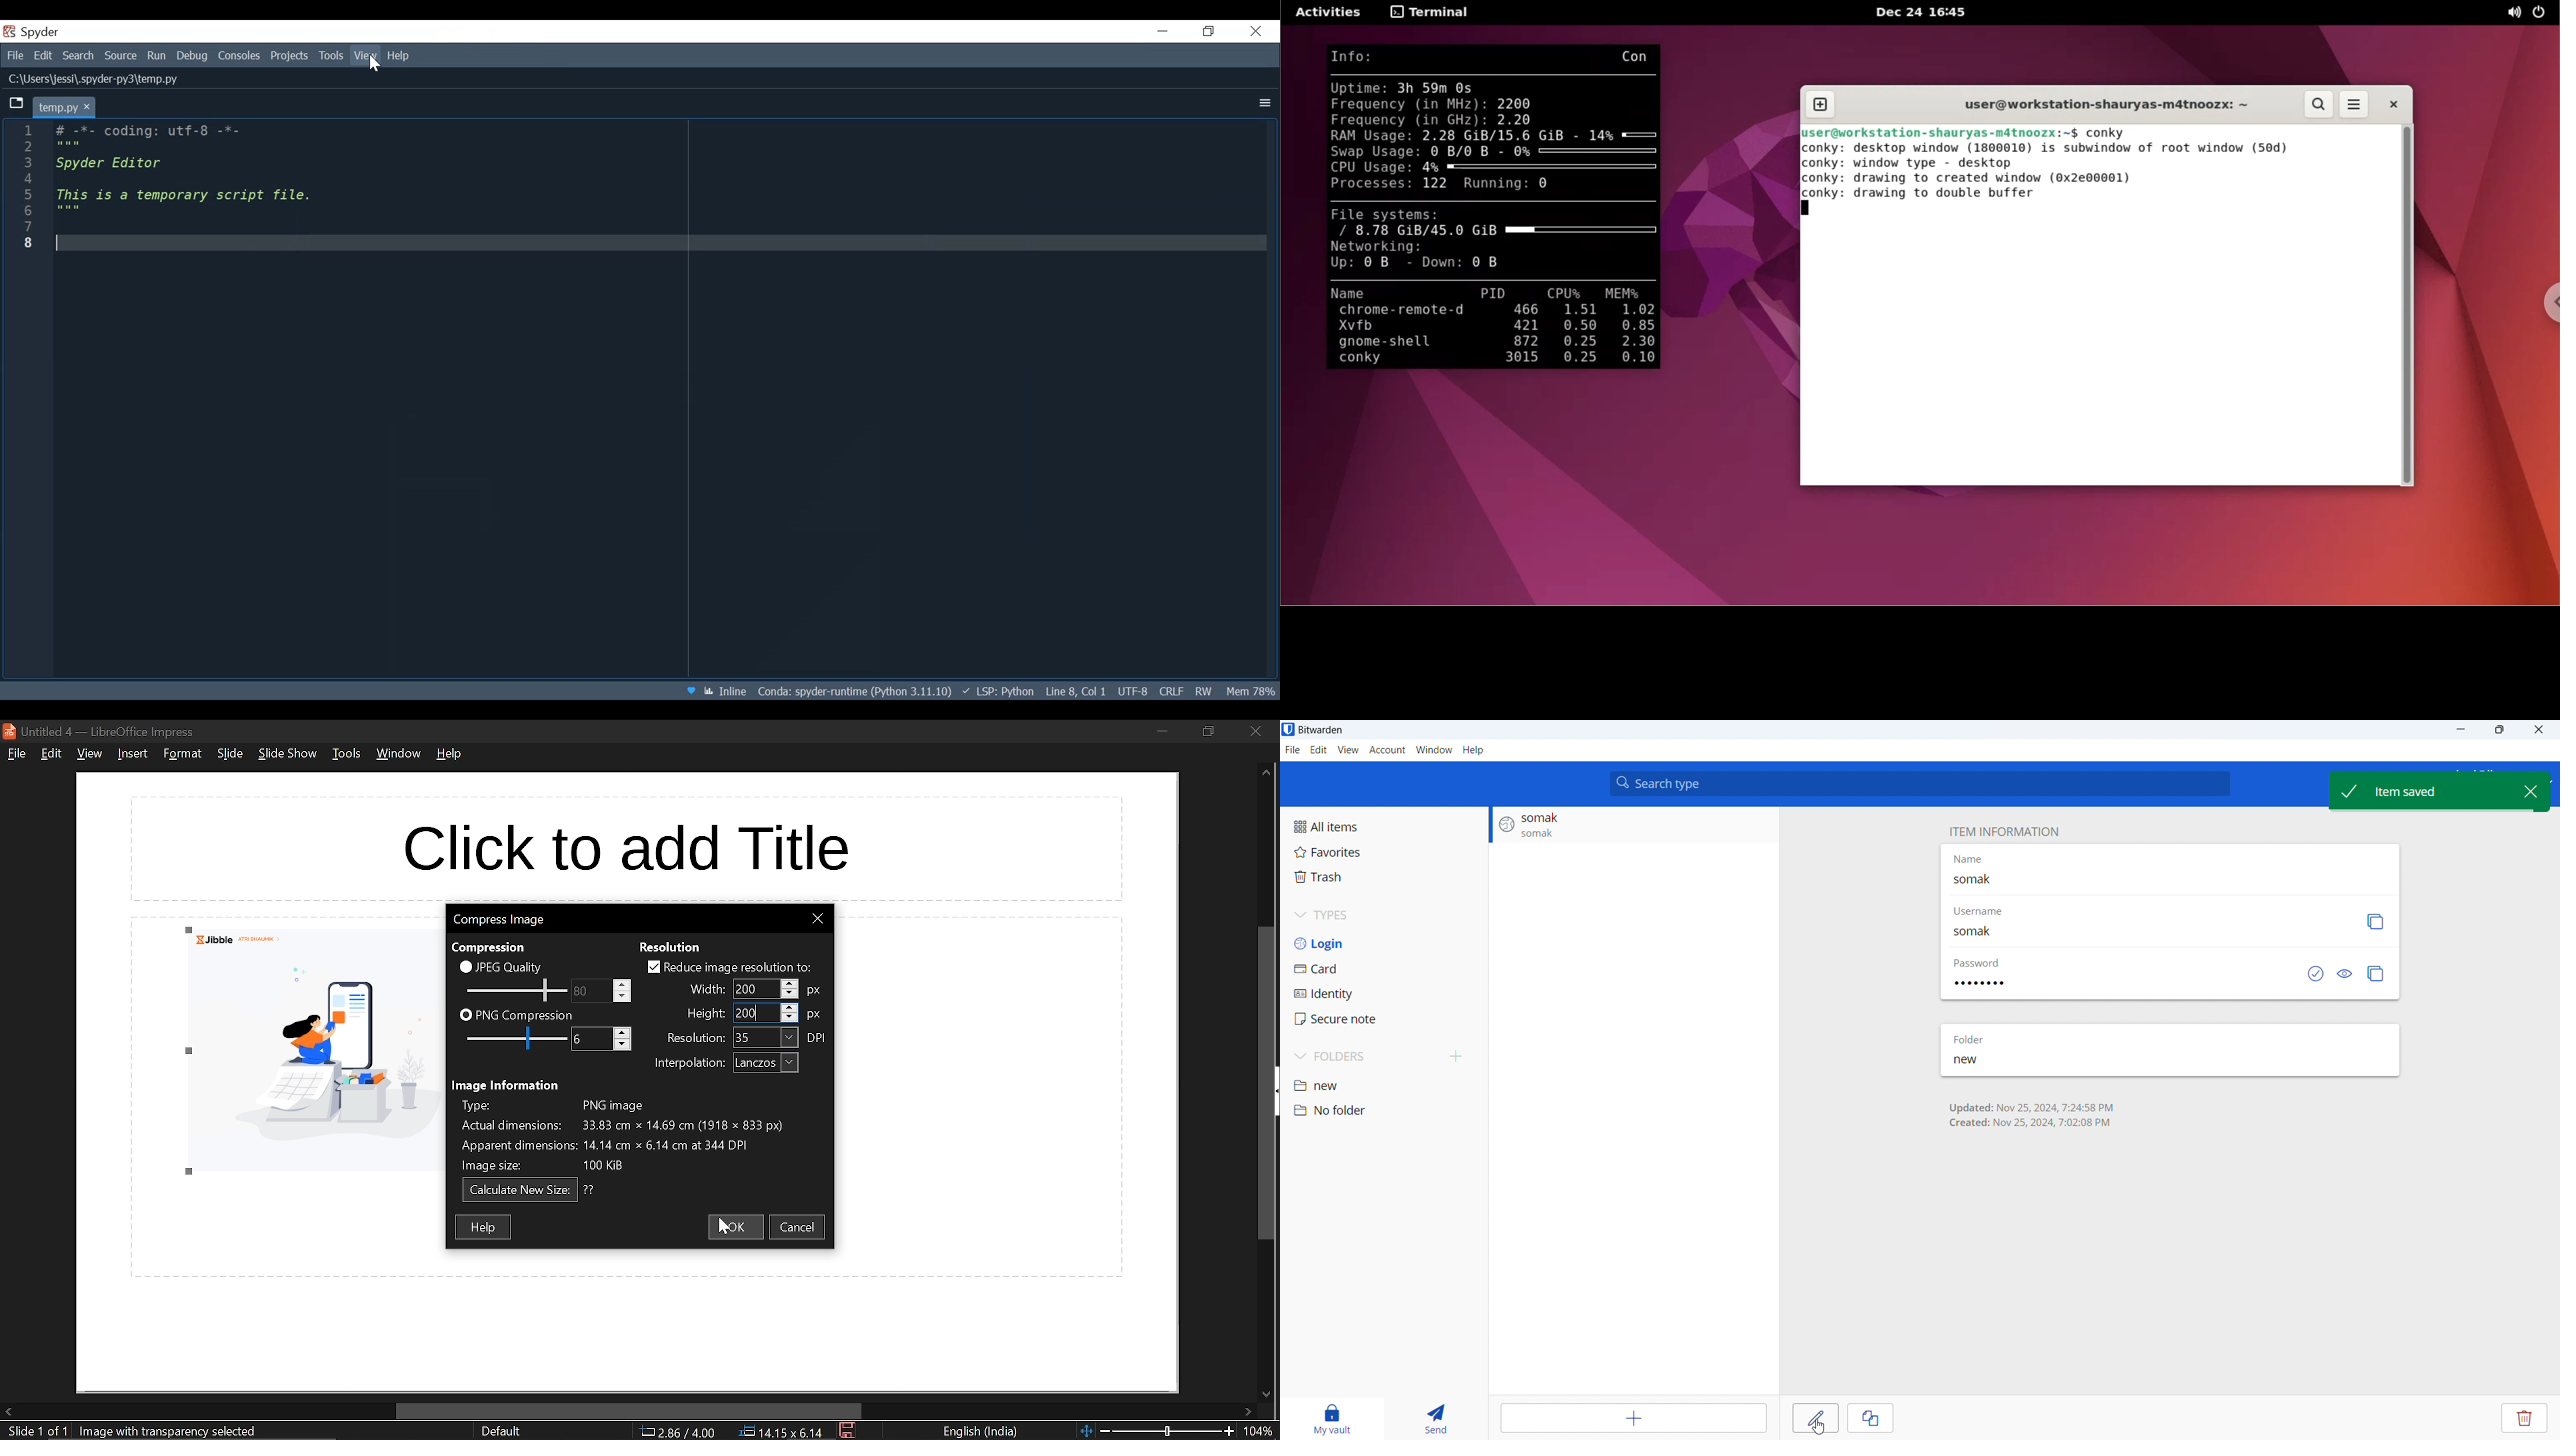 The width and height of the screenshot is (2576, 1456). I want to click on Cursor, so click(375, 63).